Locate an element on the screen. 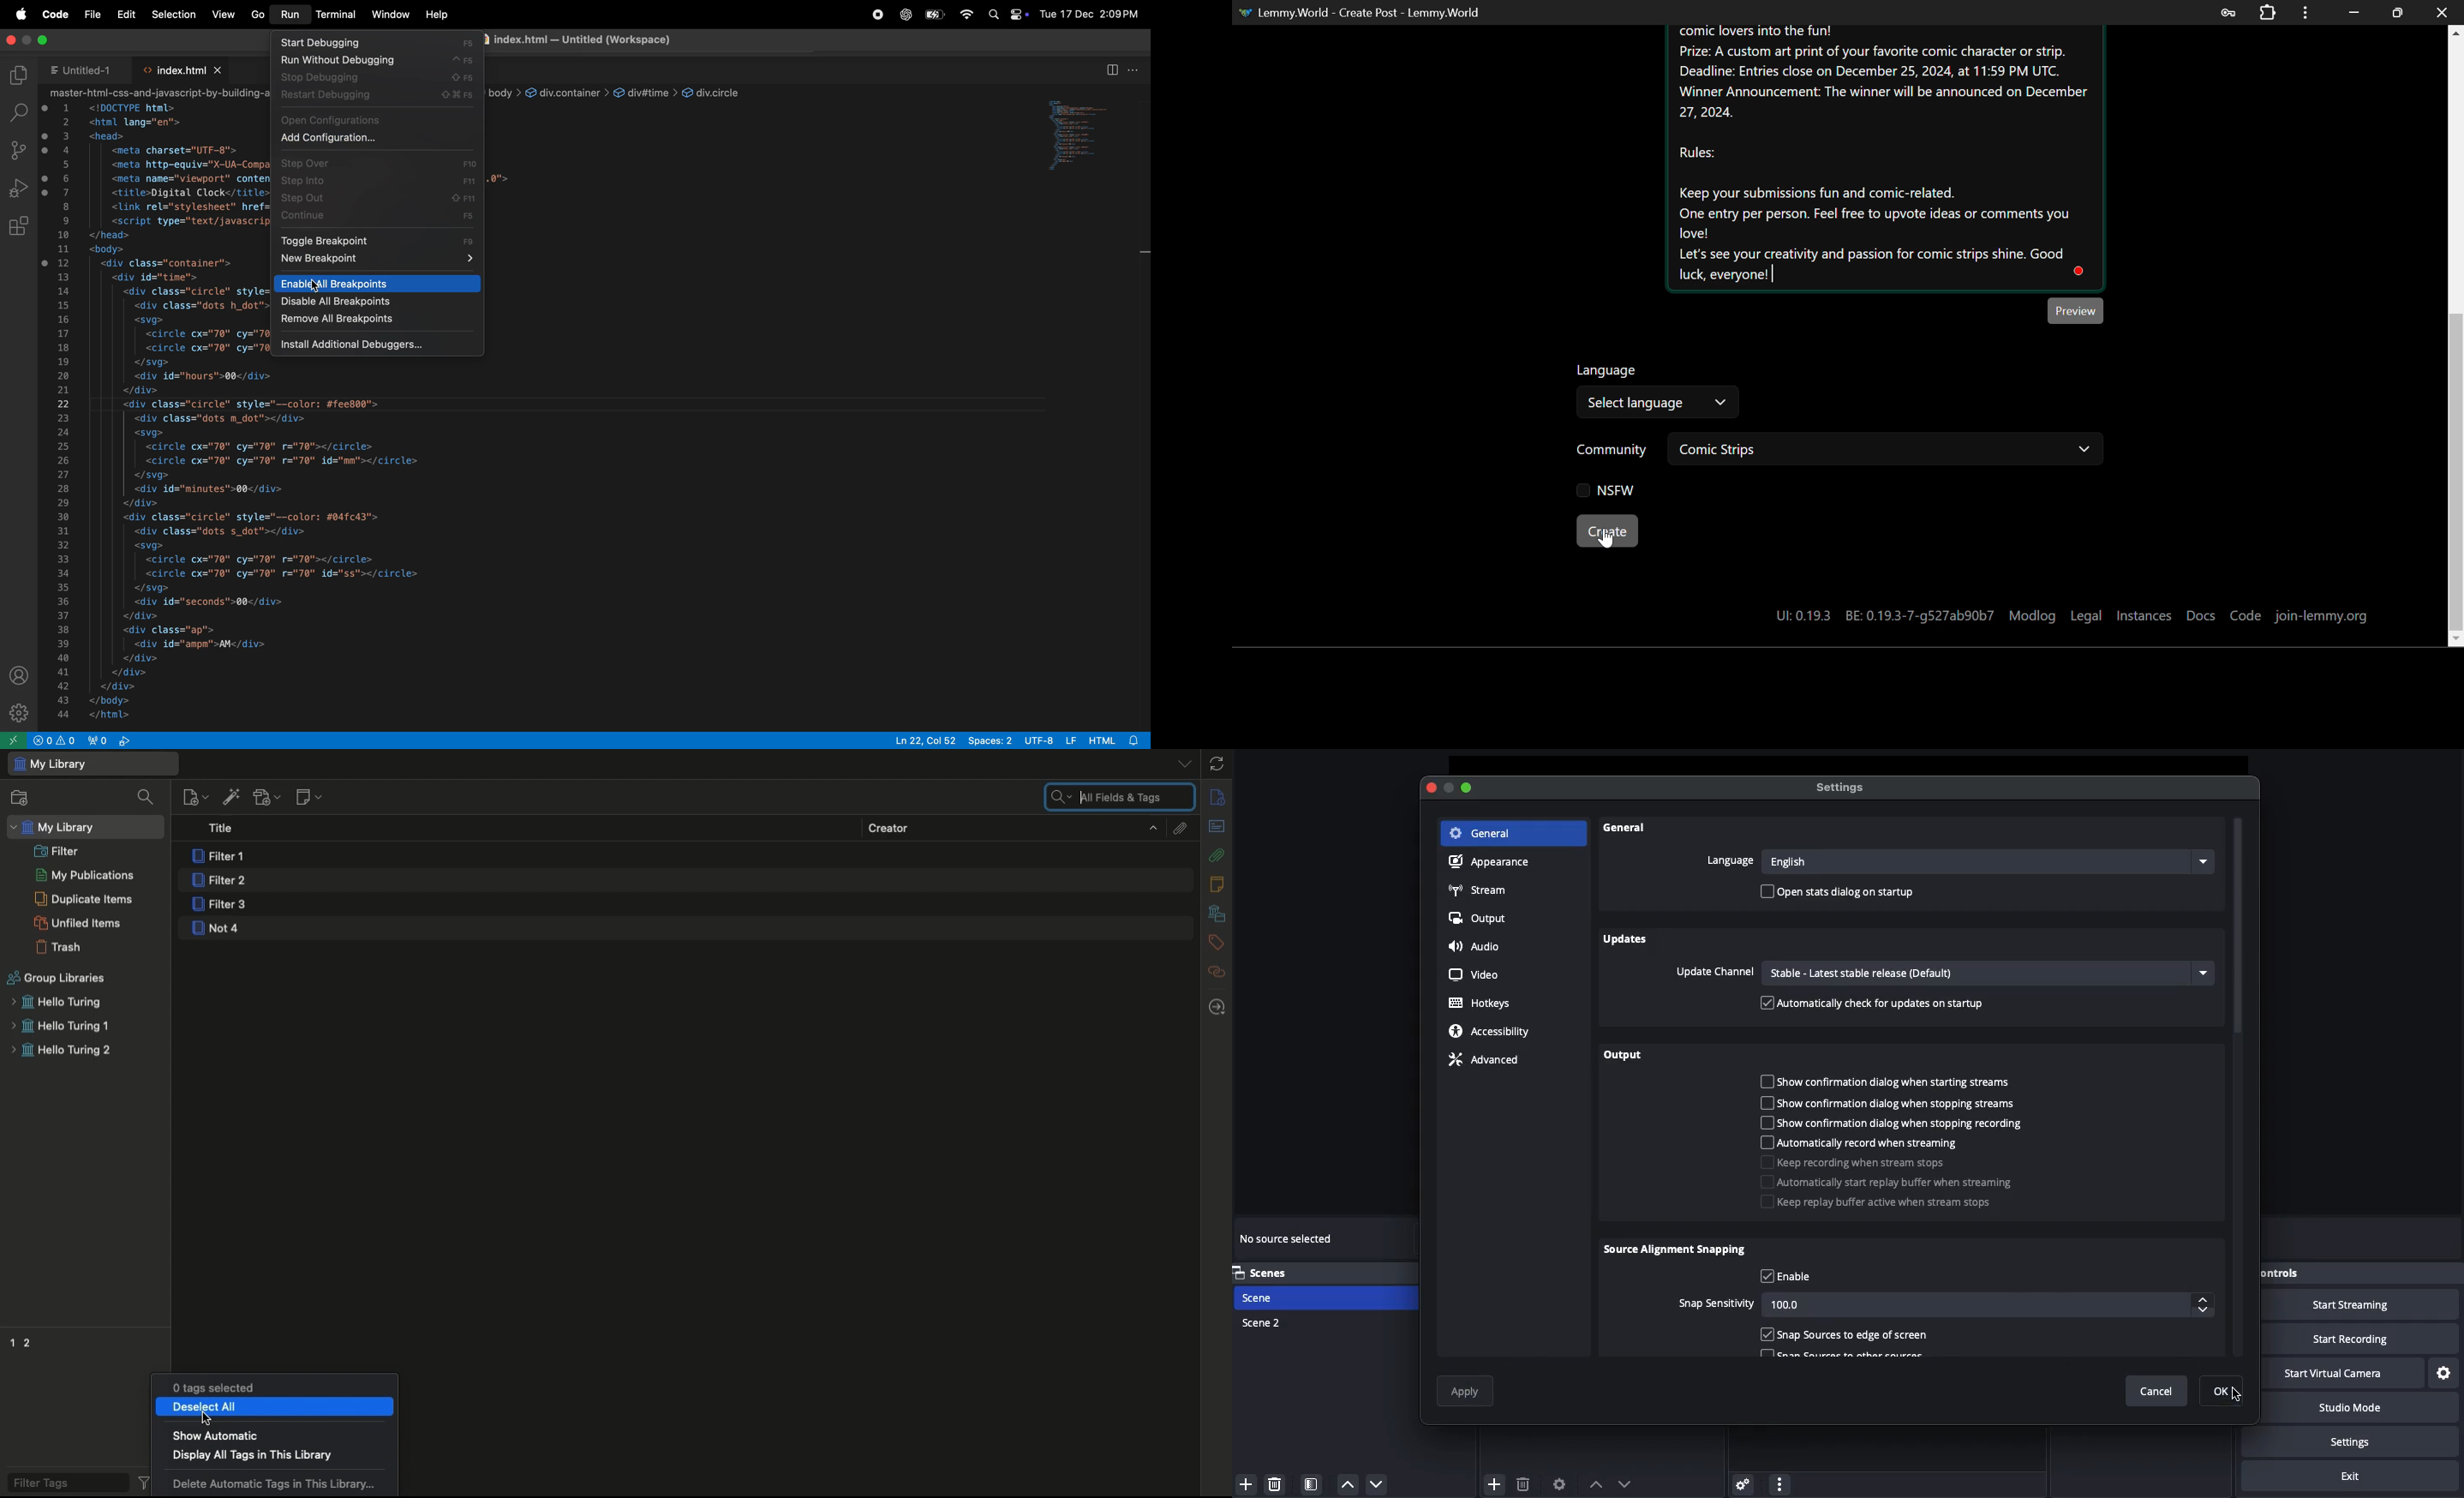  Filter 1 is located at coordinates (222, 857).